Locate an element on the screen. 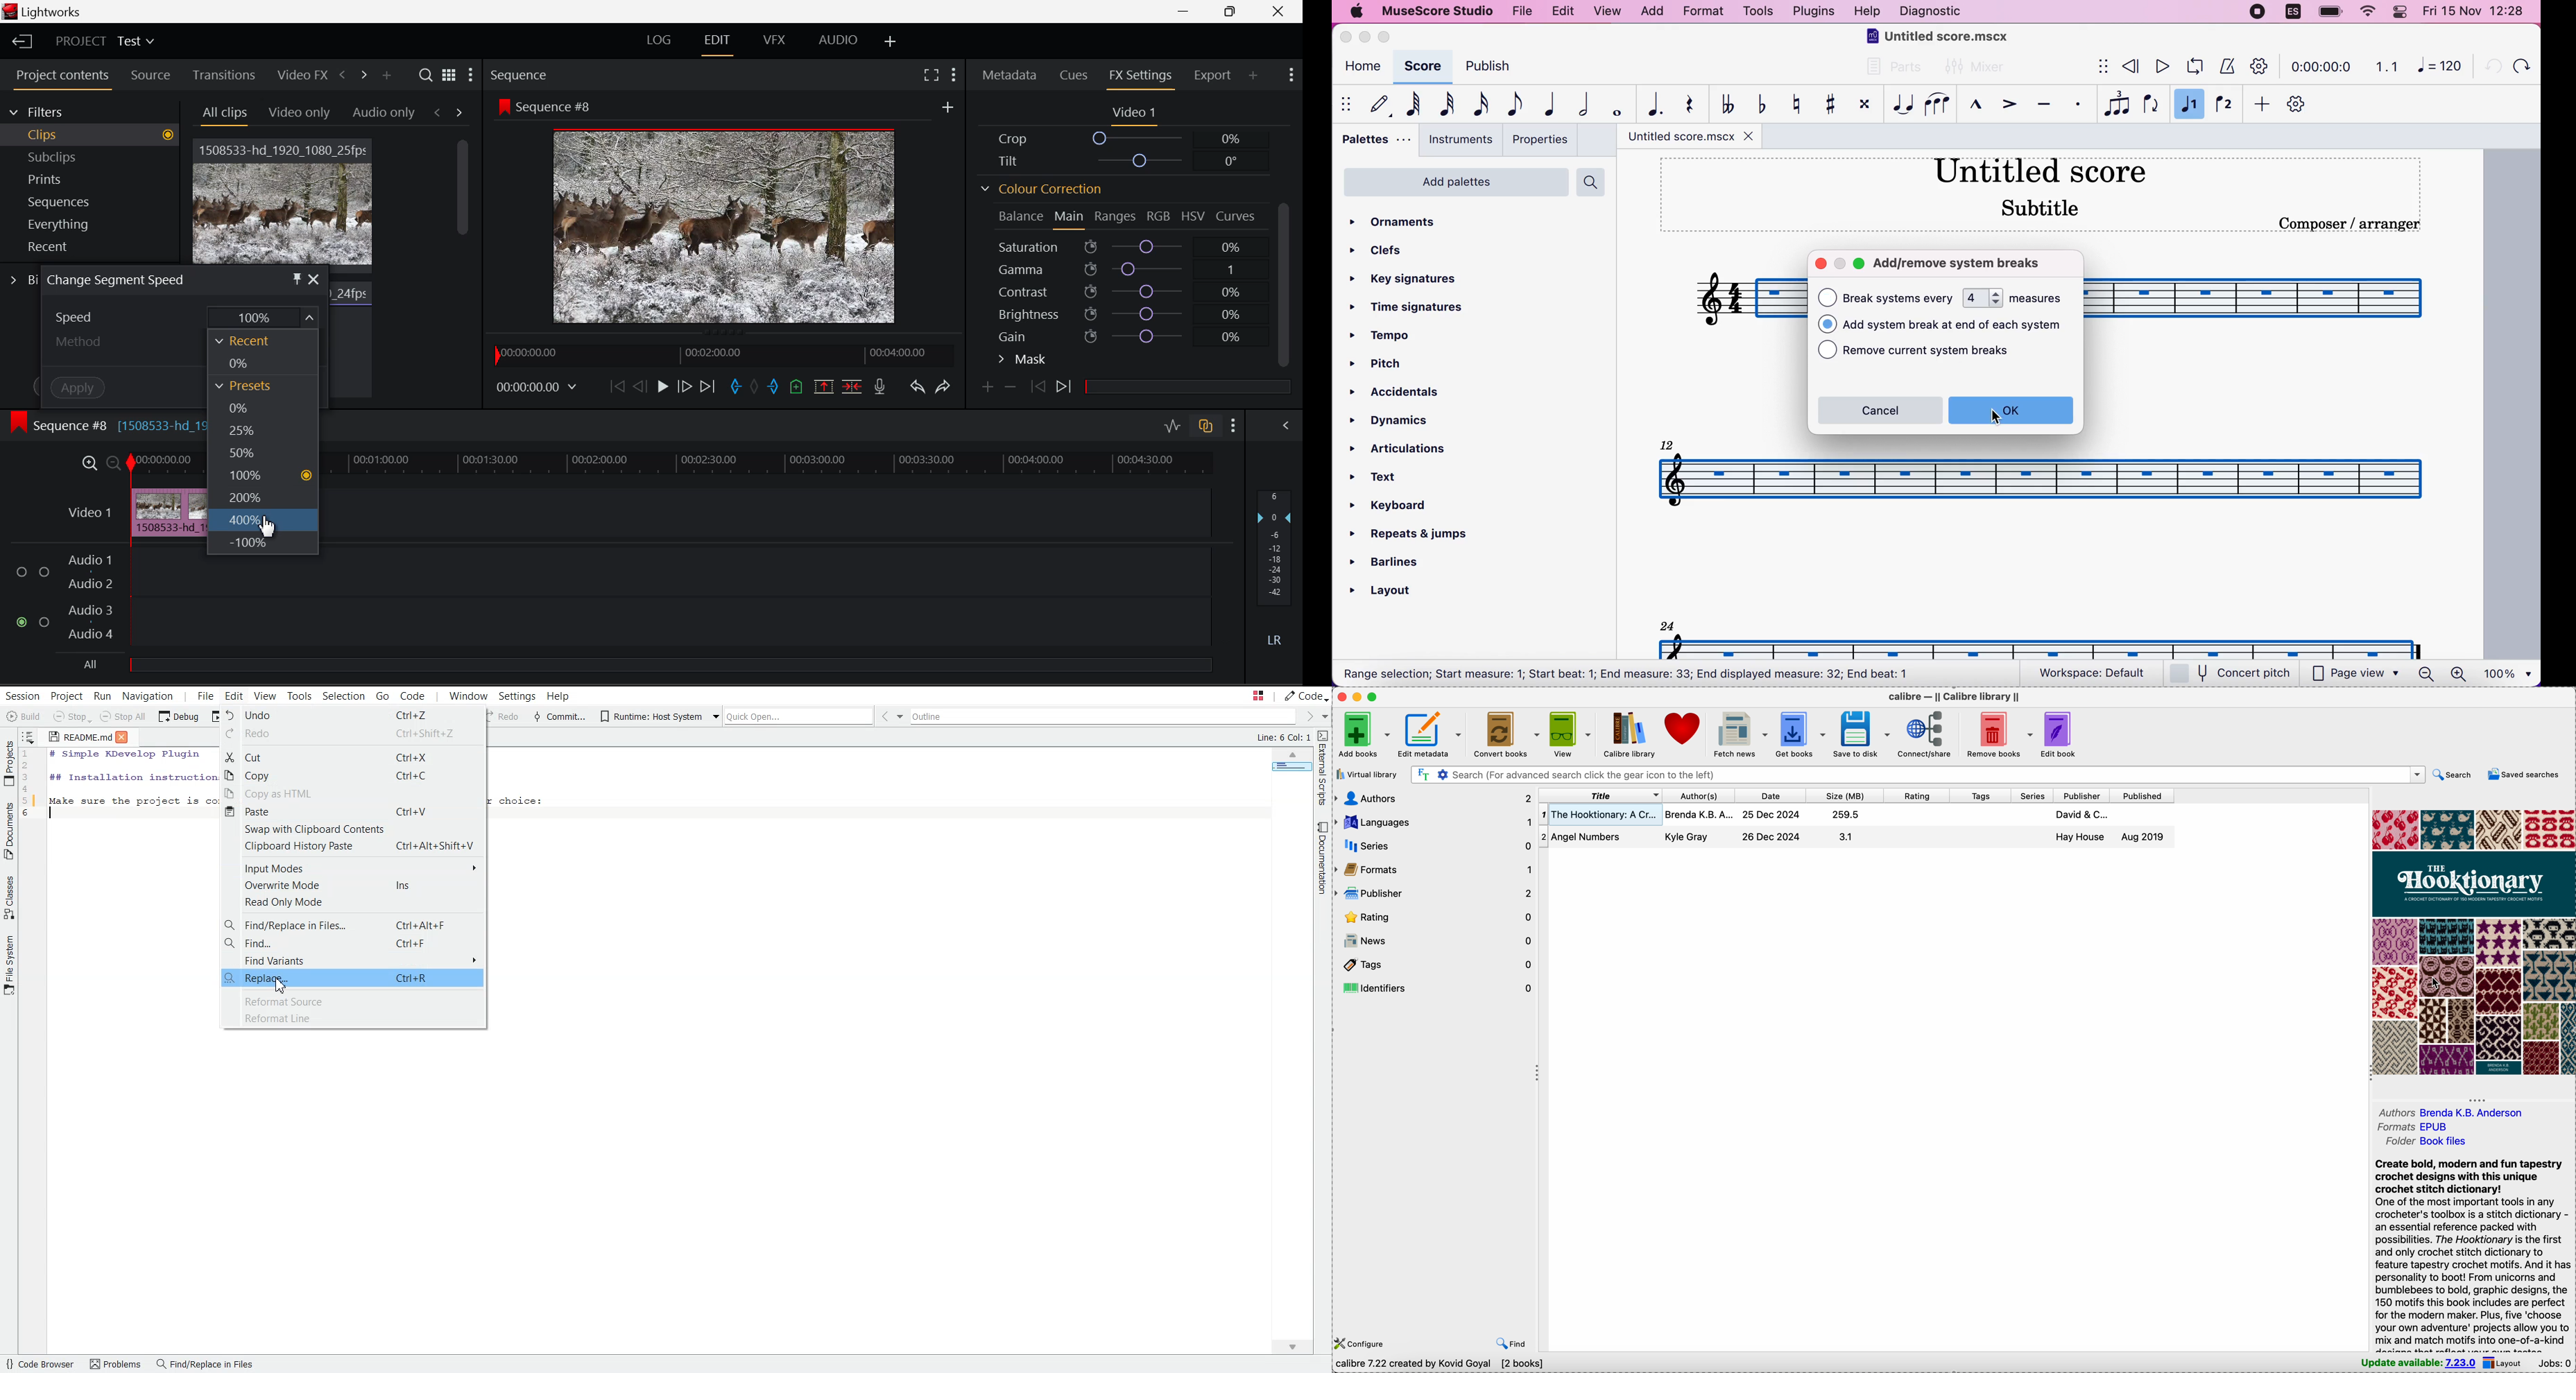 The height and width of the screenshot is (1400, 2576). remove books is located at coordinates (1999, 734).